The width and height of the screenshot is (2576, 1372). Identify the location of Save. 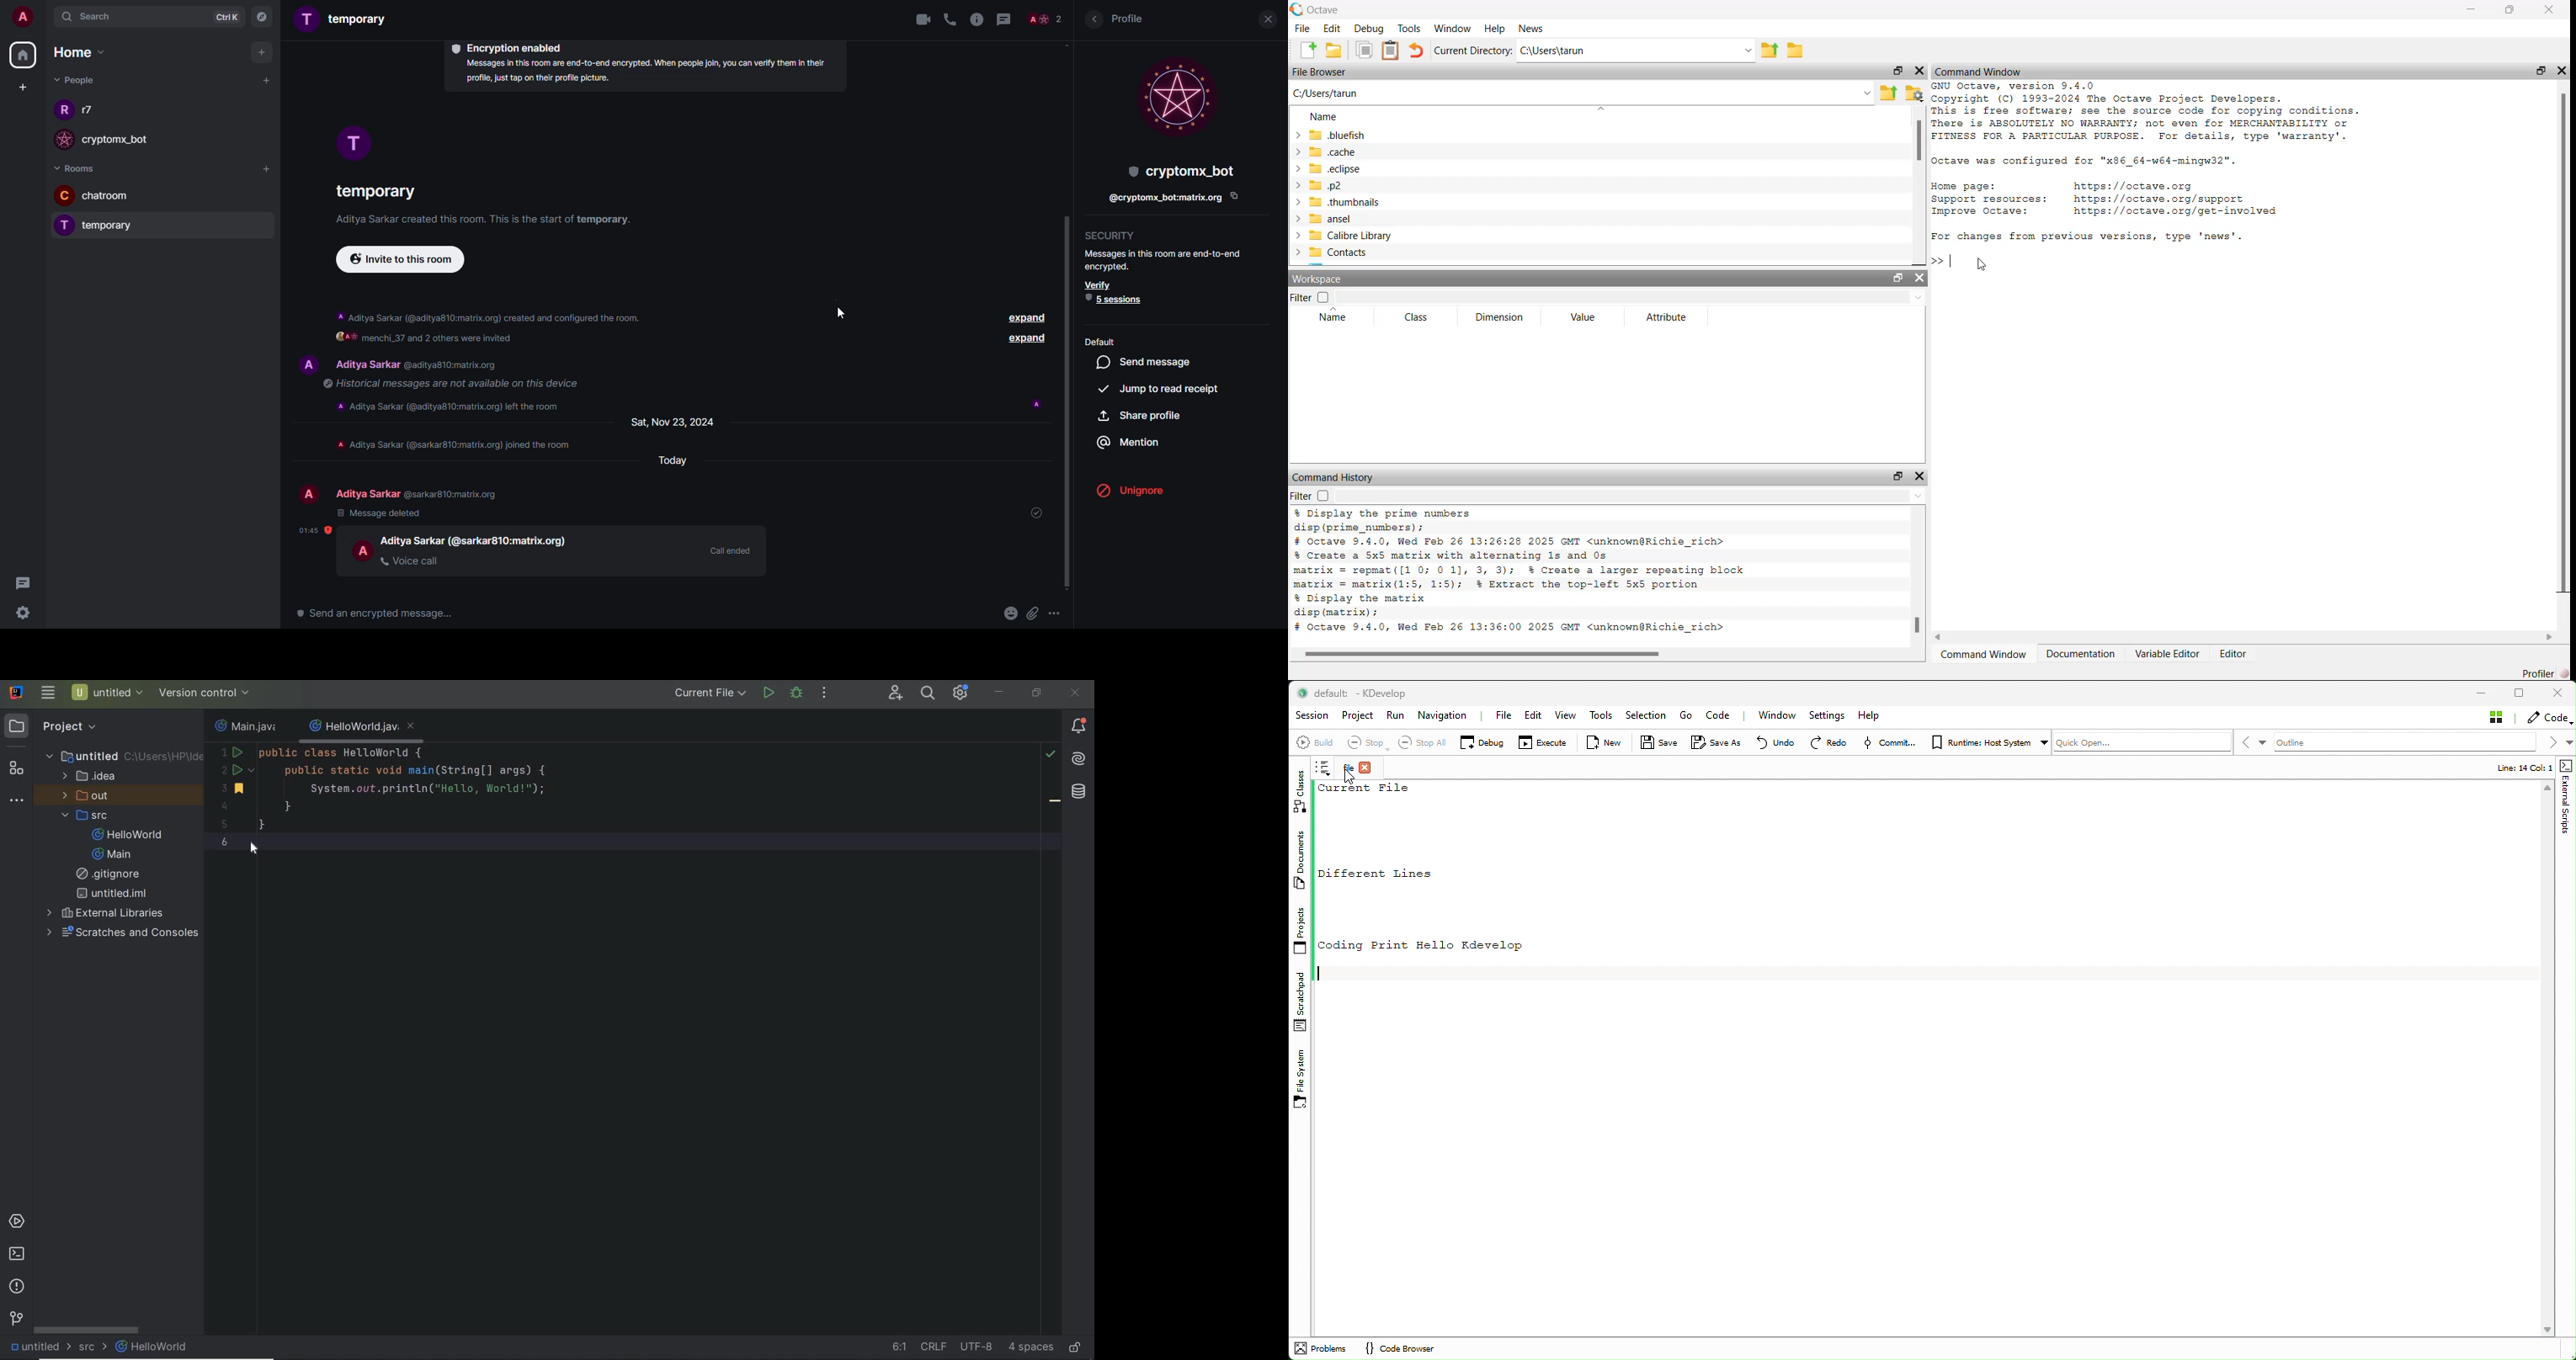
(1660, 742).